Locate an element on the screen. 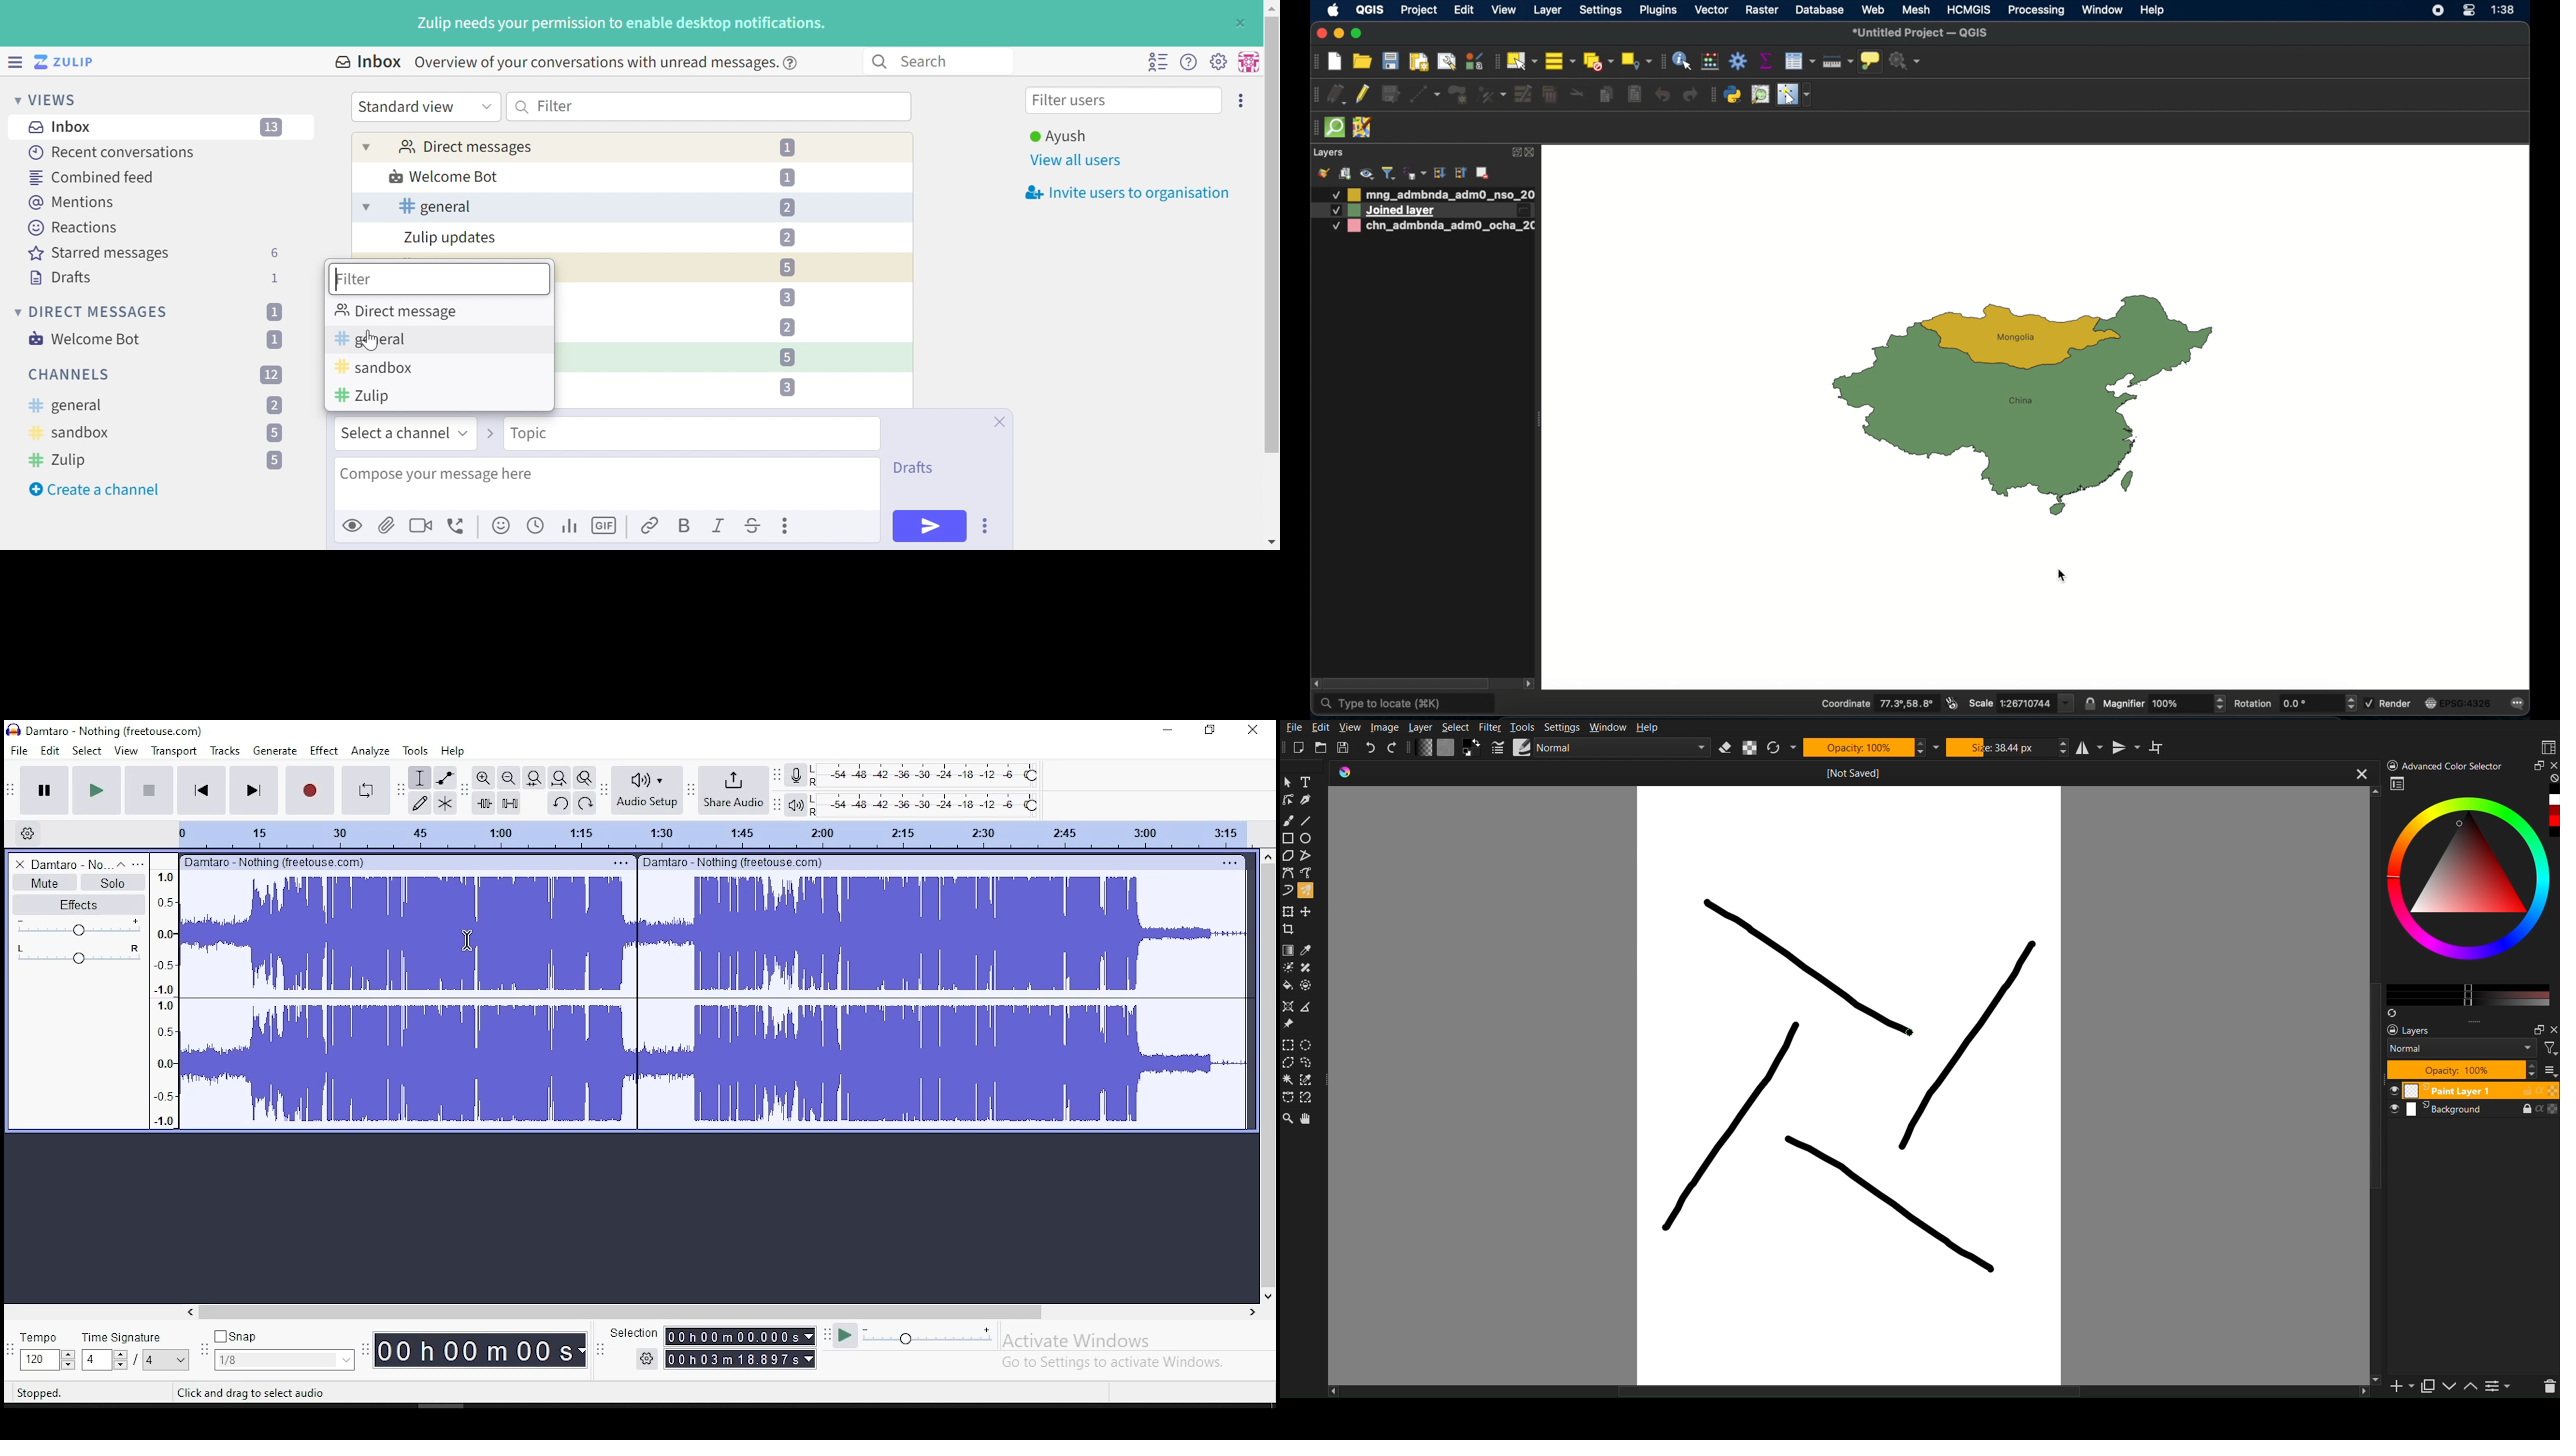  Ellipse selection Tool is located at coordinates (1311, 1045).